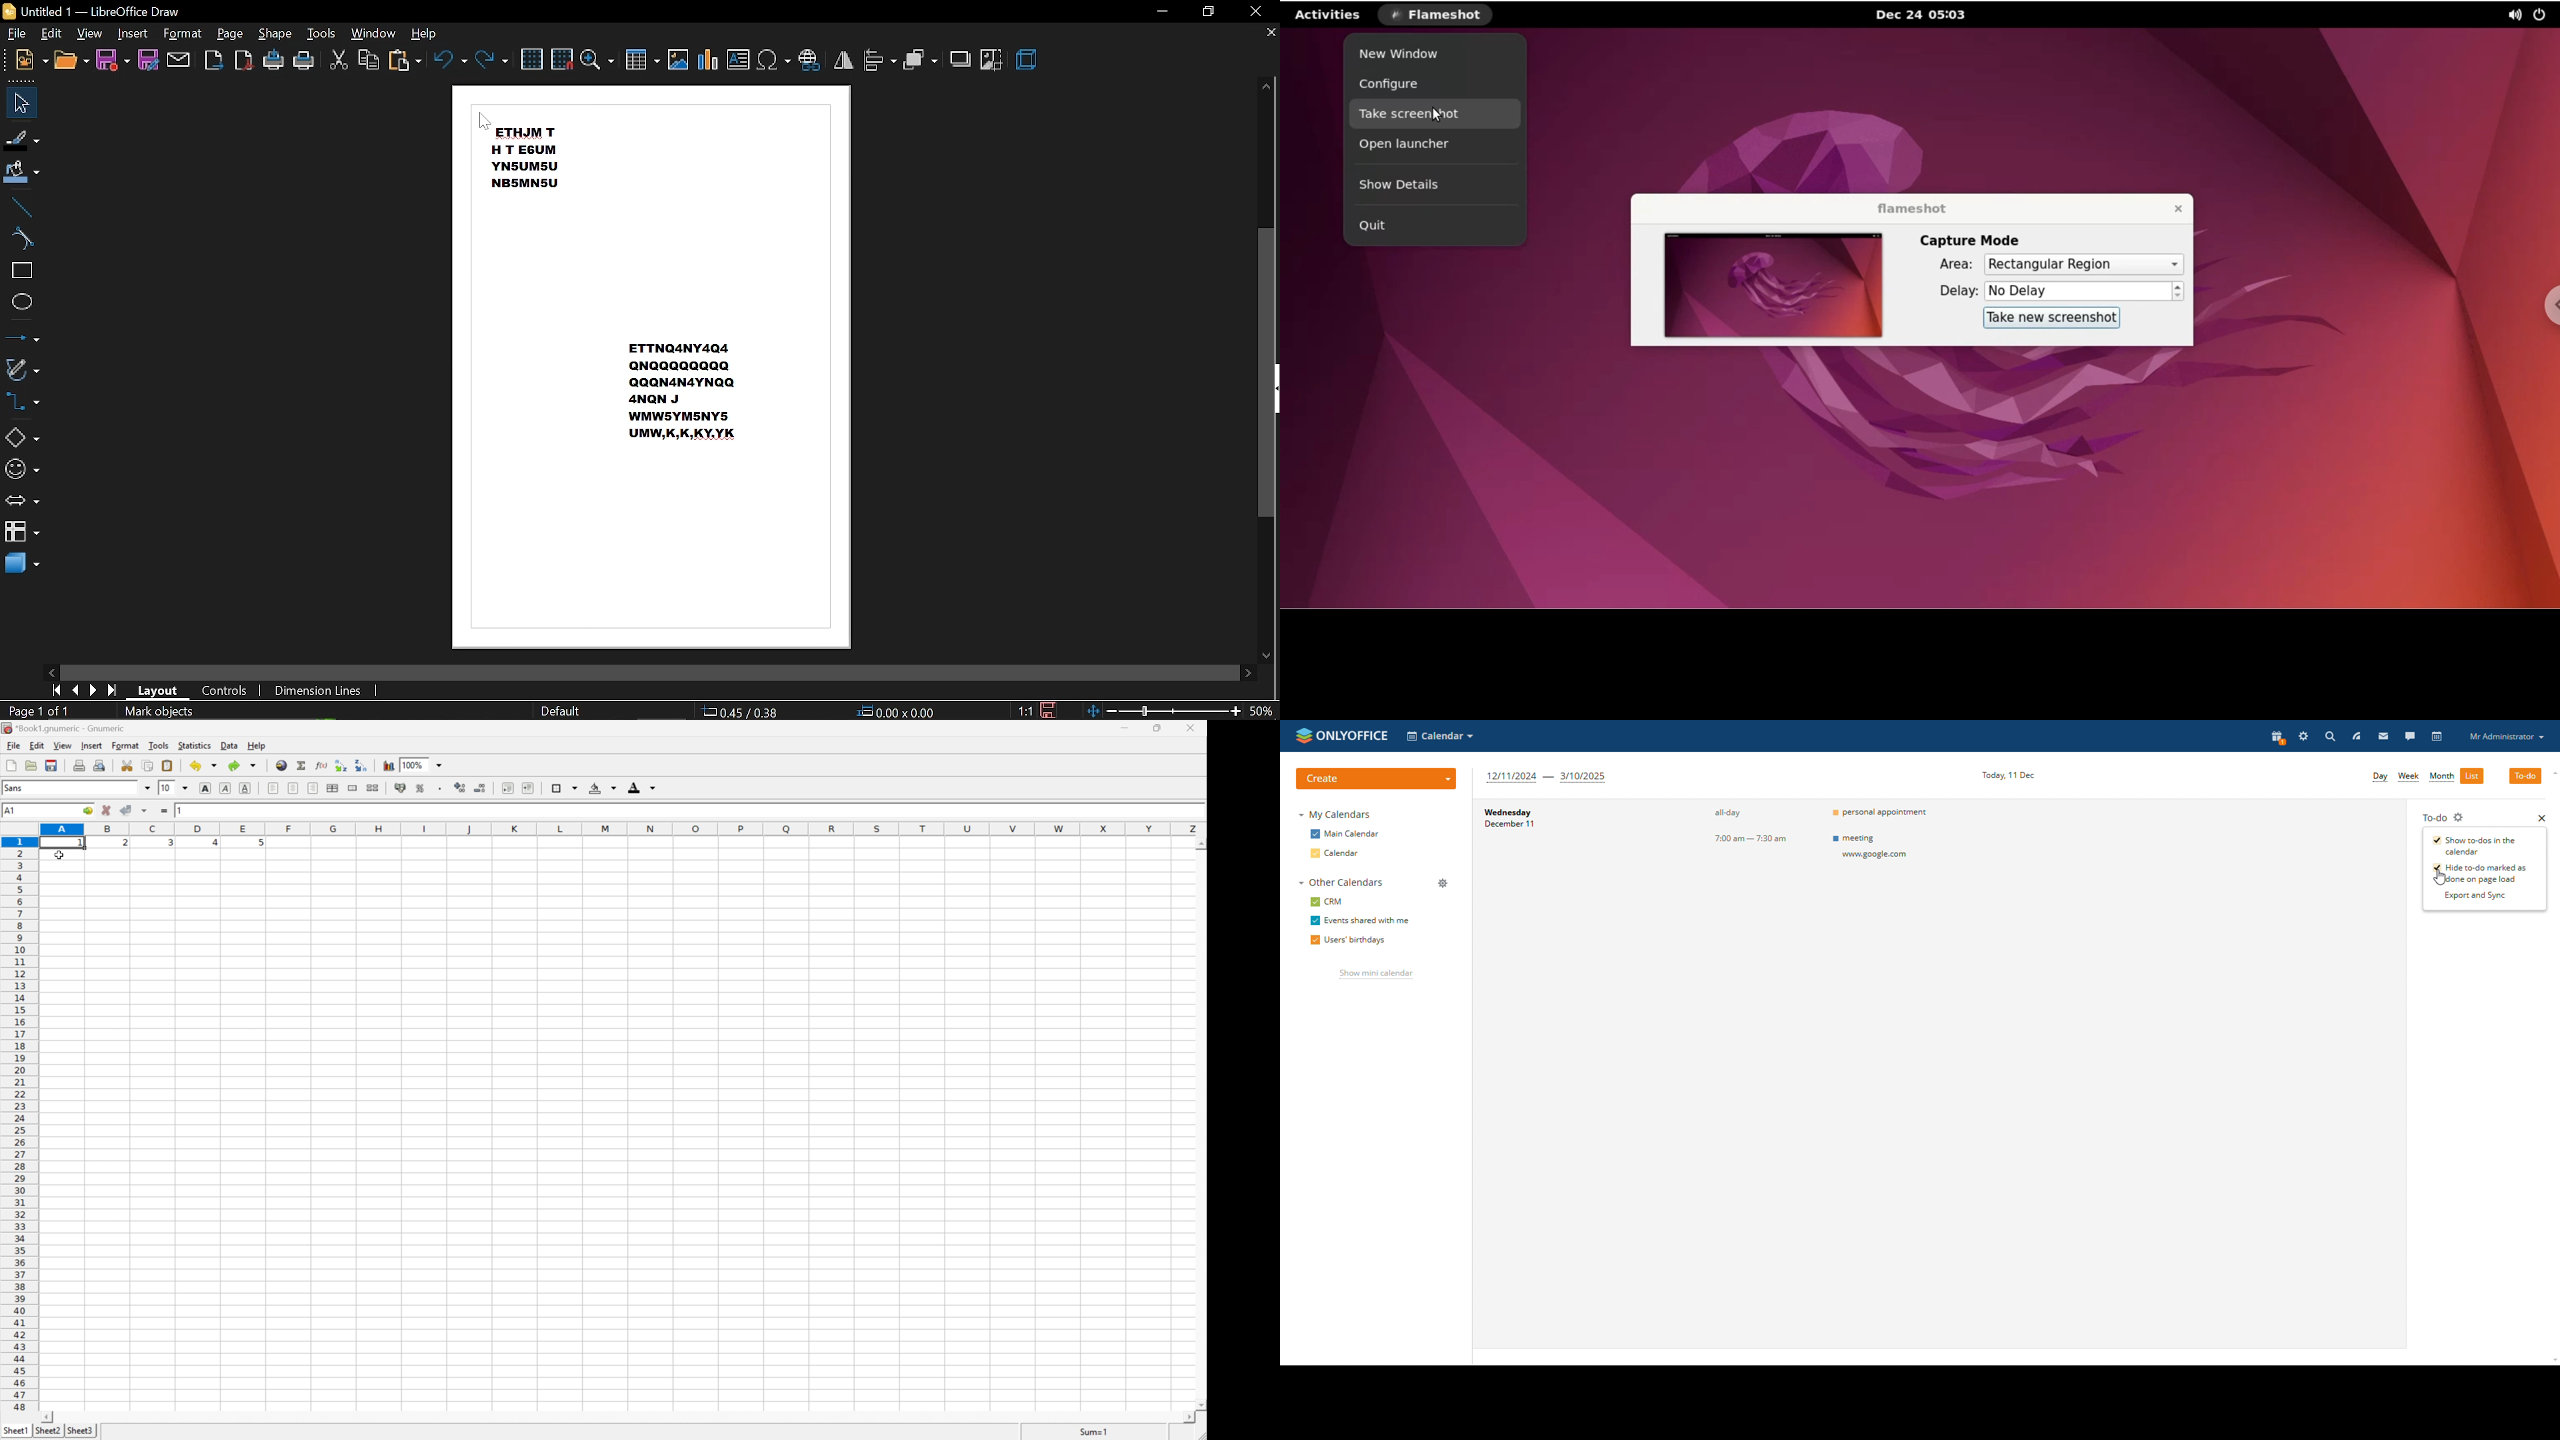 The height and width of the screenshot is (1456, 2576). What do you see at coordinates (143, 811) in the screenshot?
I see `accept changes across selection` at bounding box center [143, 811].